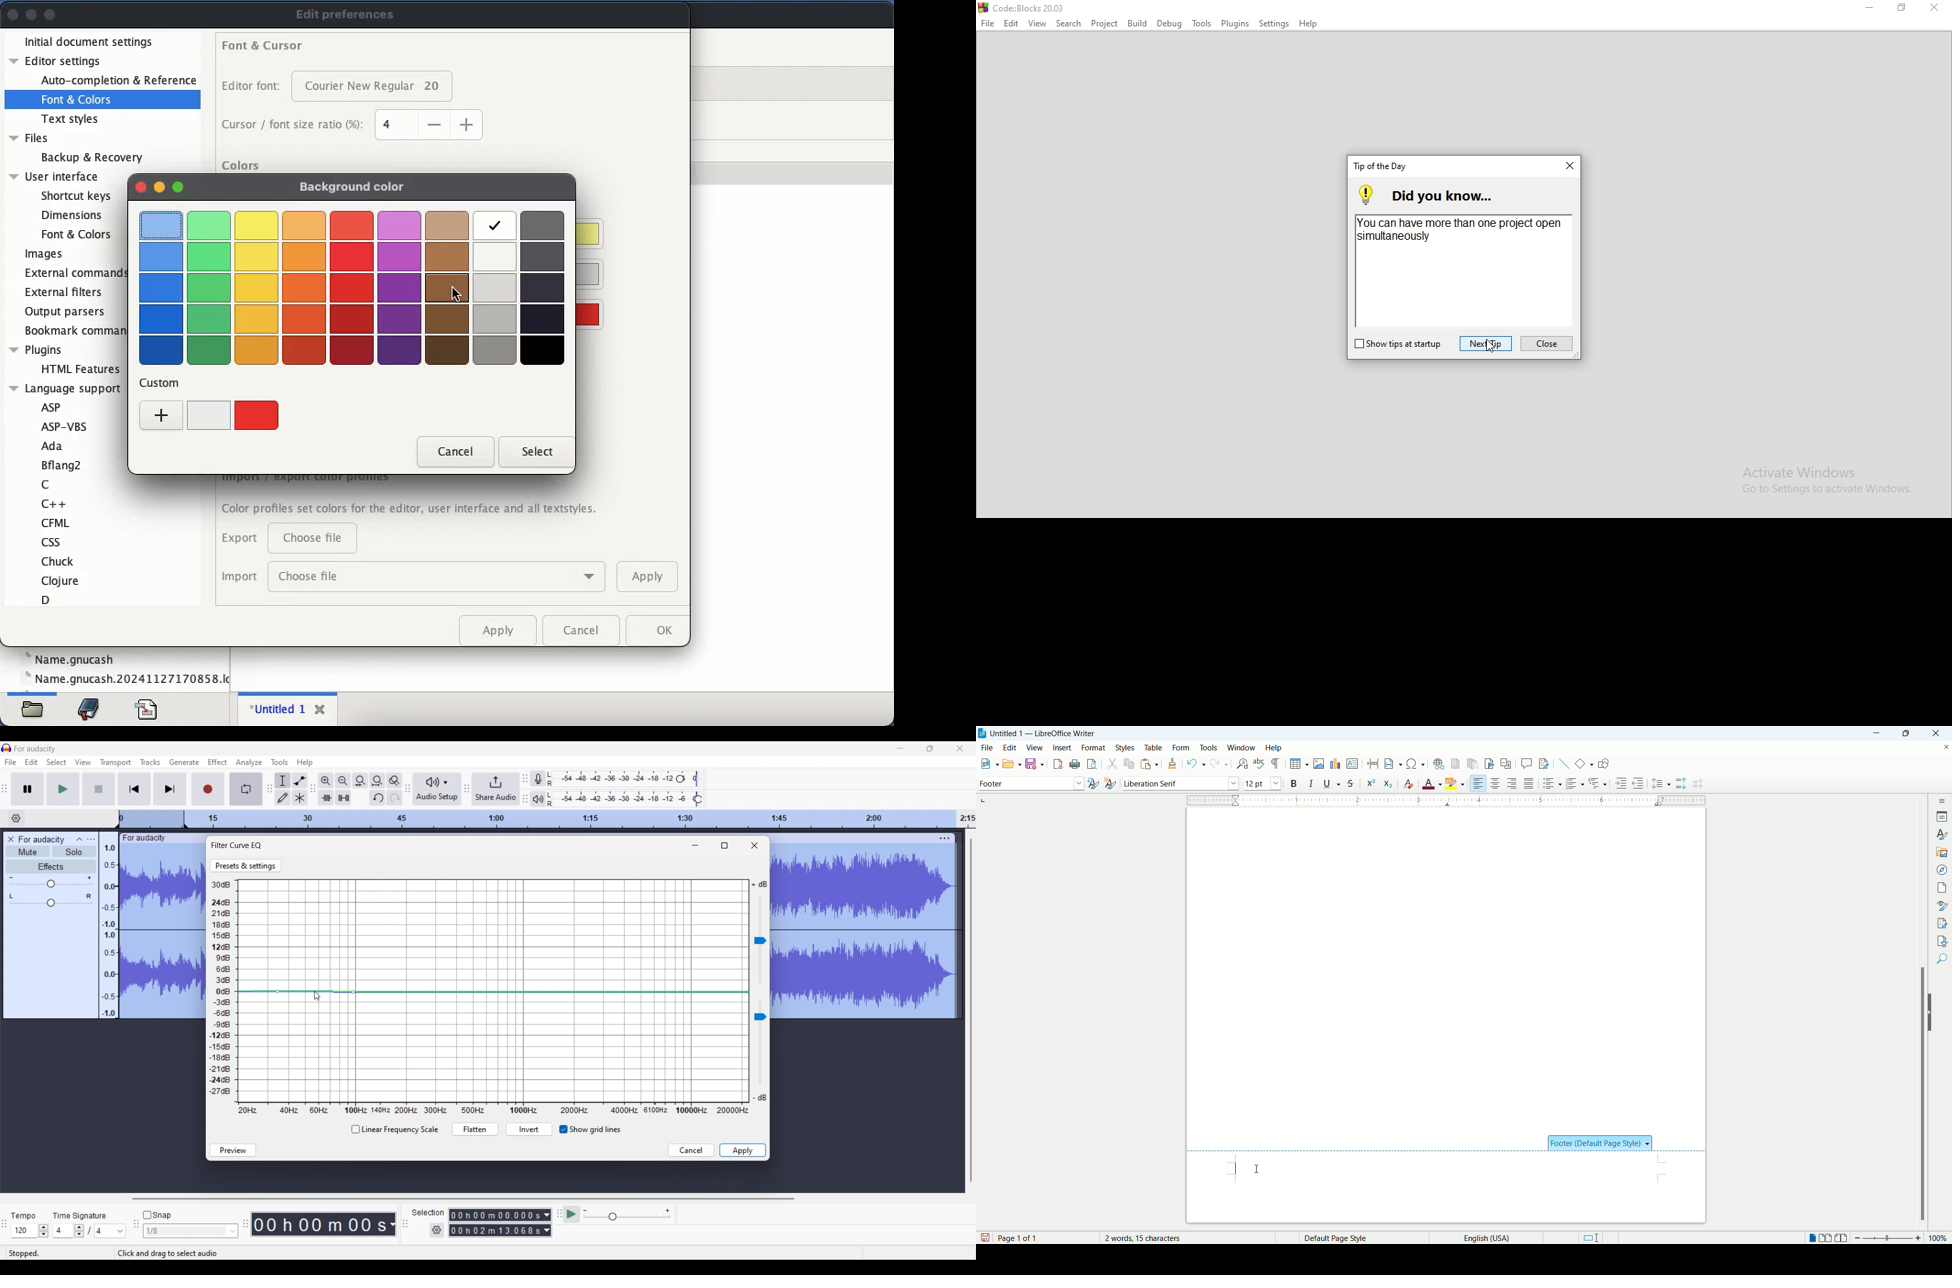 The height and width of the screenshot is (1288, 1960). Describe the element at coordinates (63, 292) in the screenshot. I see `external filters` at that location.